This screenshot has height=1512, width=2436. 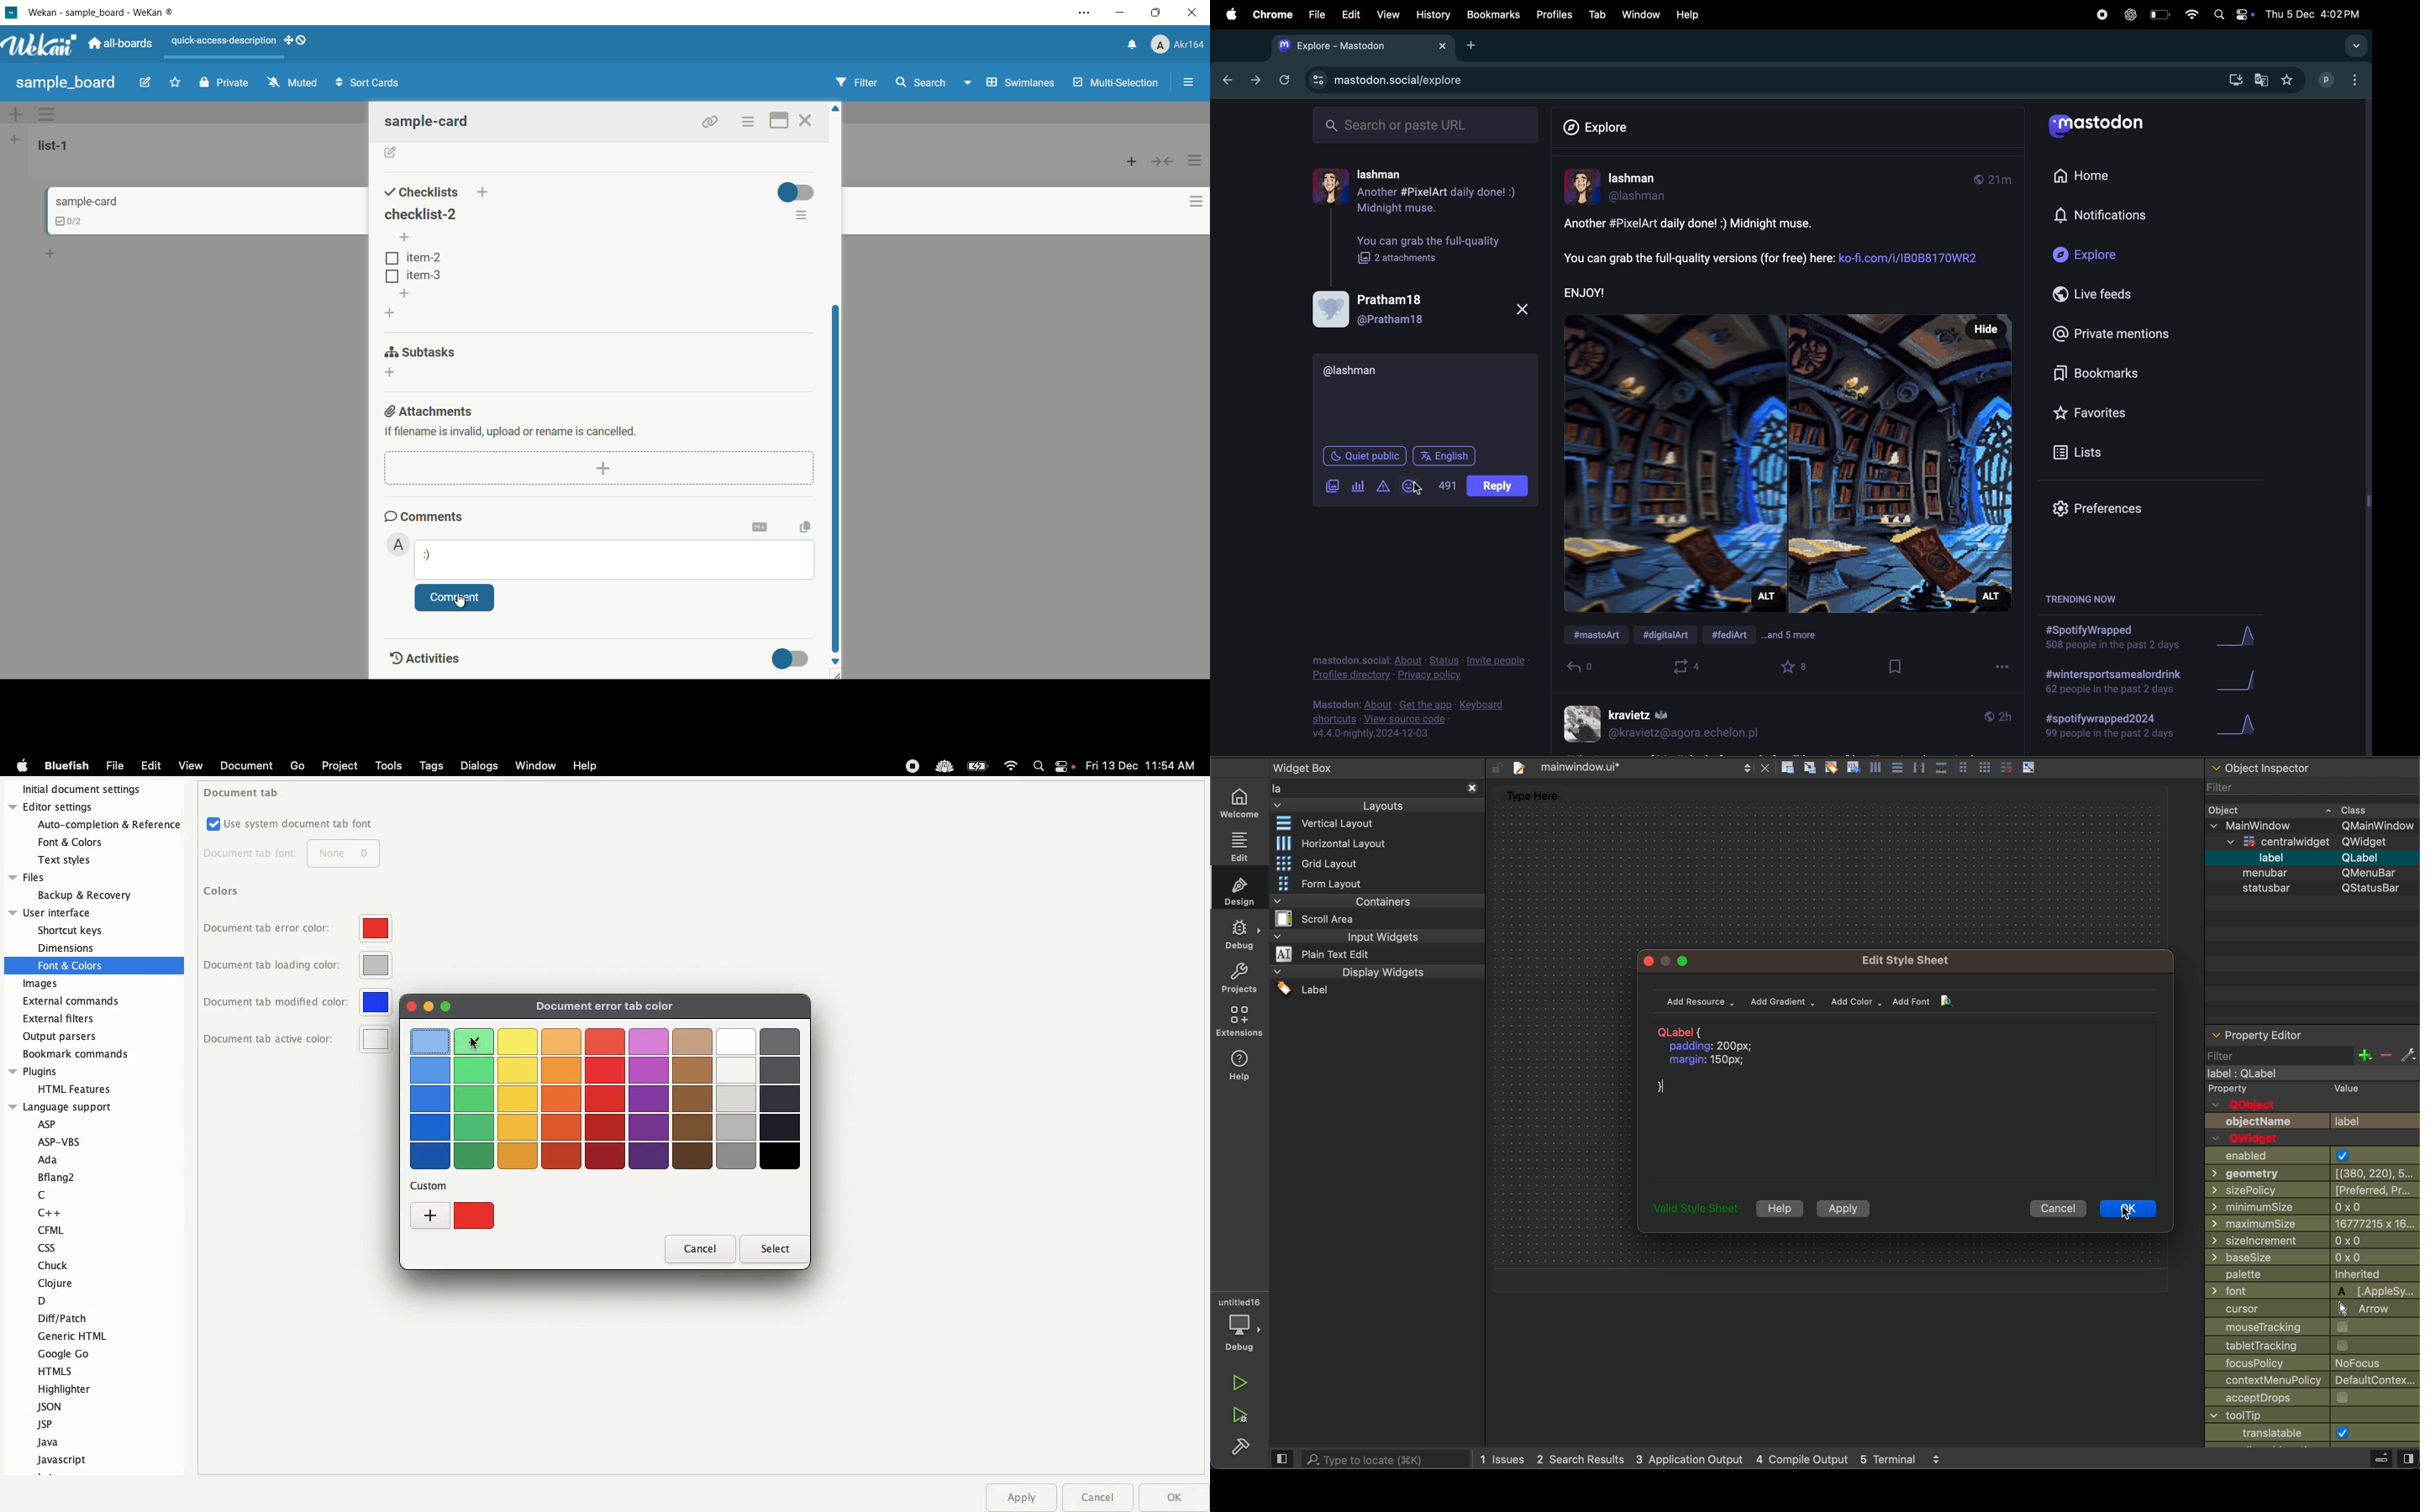 What do you see at coordinates (1474, 46) in the screenshot?
I see `add tab` at bounding box center [1474, 46].